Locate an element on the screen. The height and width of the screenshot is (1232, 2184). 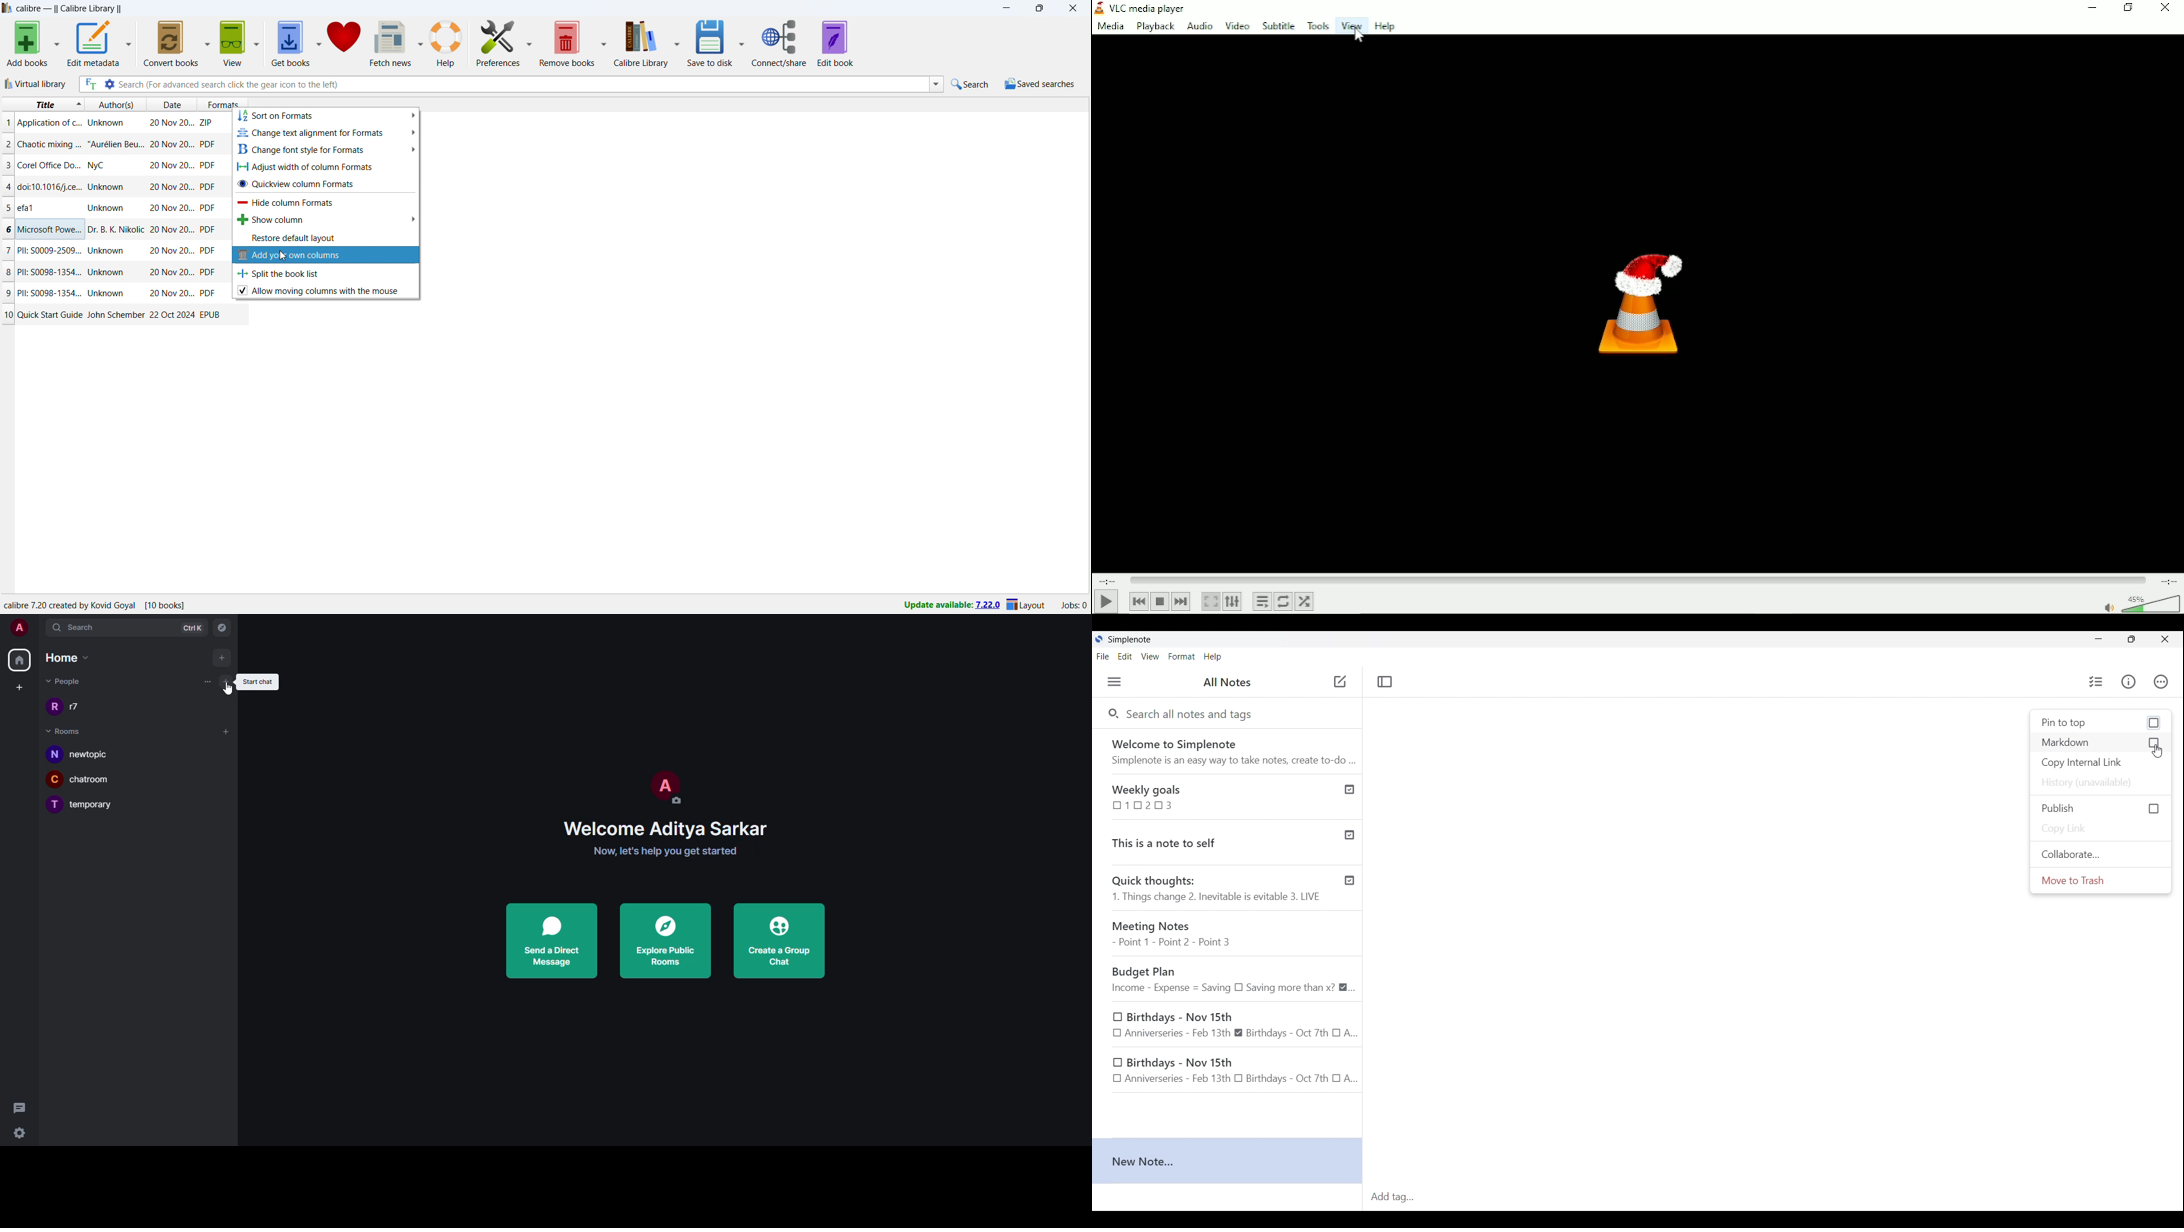
create space is located at coordinates (19, 687).